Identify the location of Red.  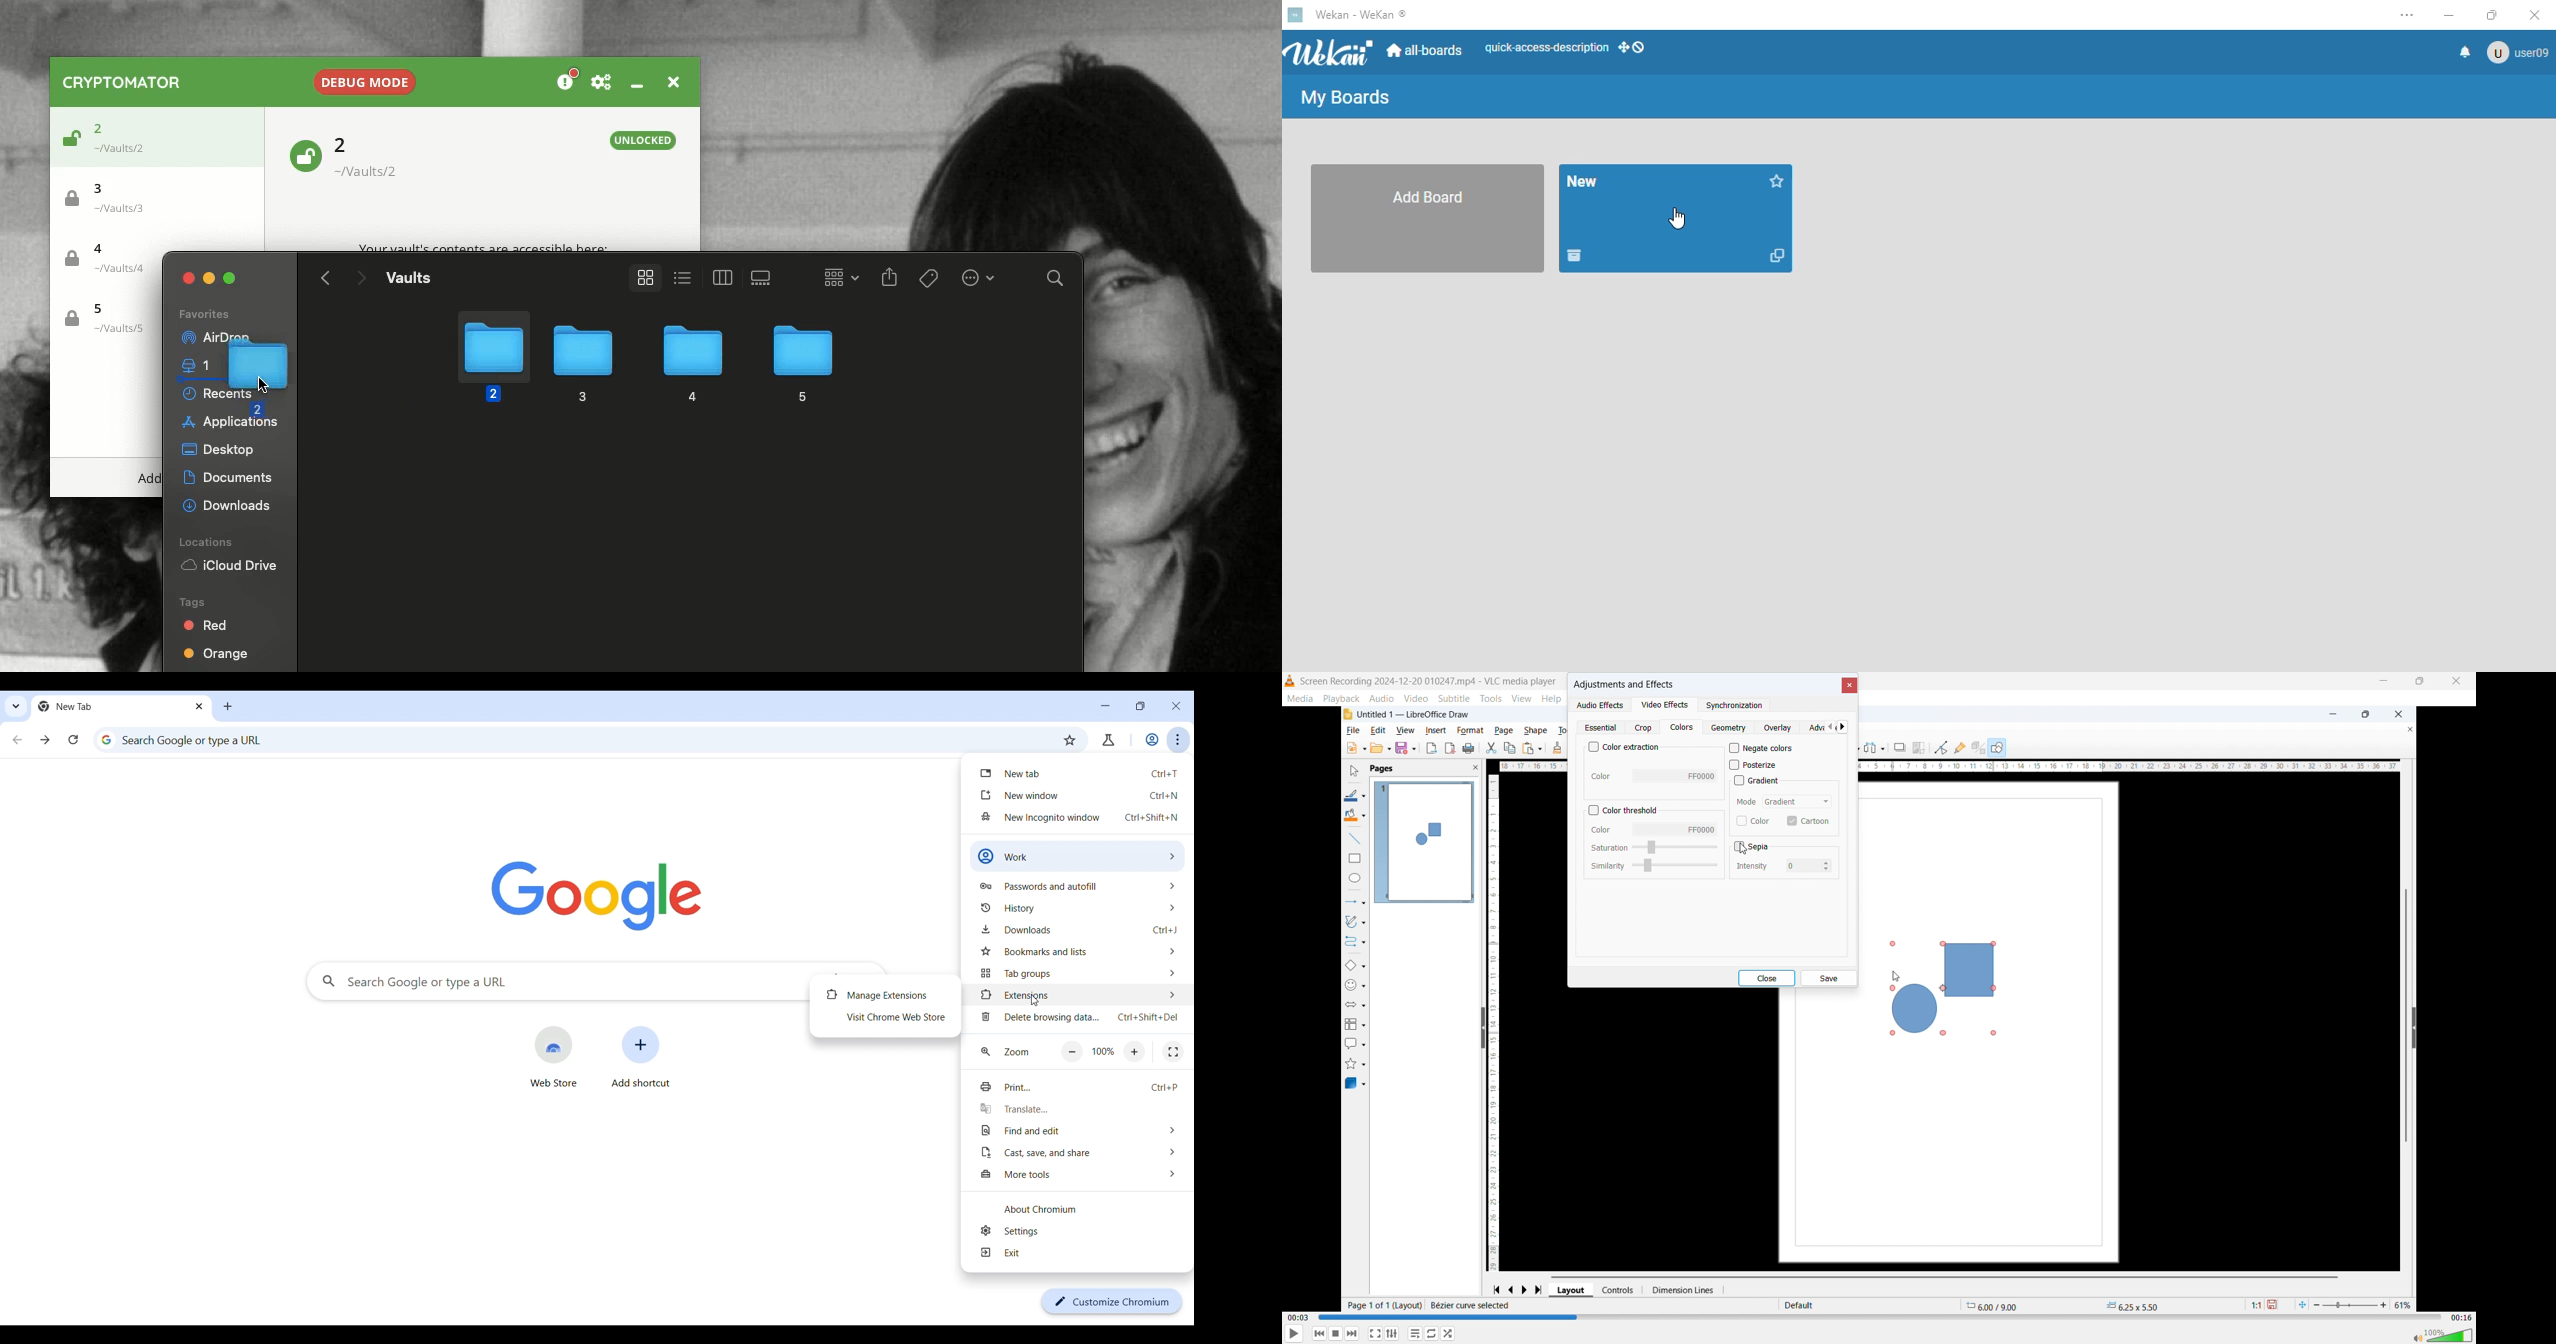
(207, 625).